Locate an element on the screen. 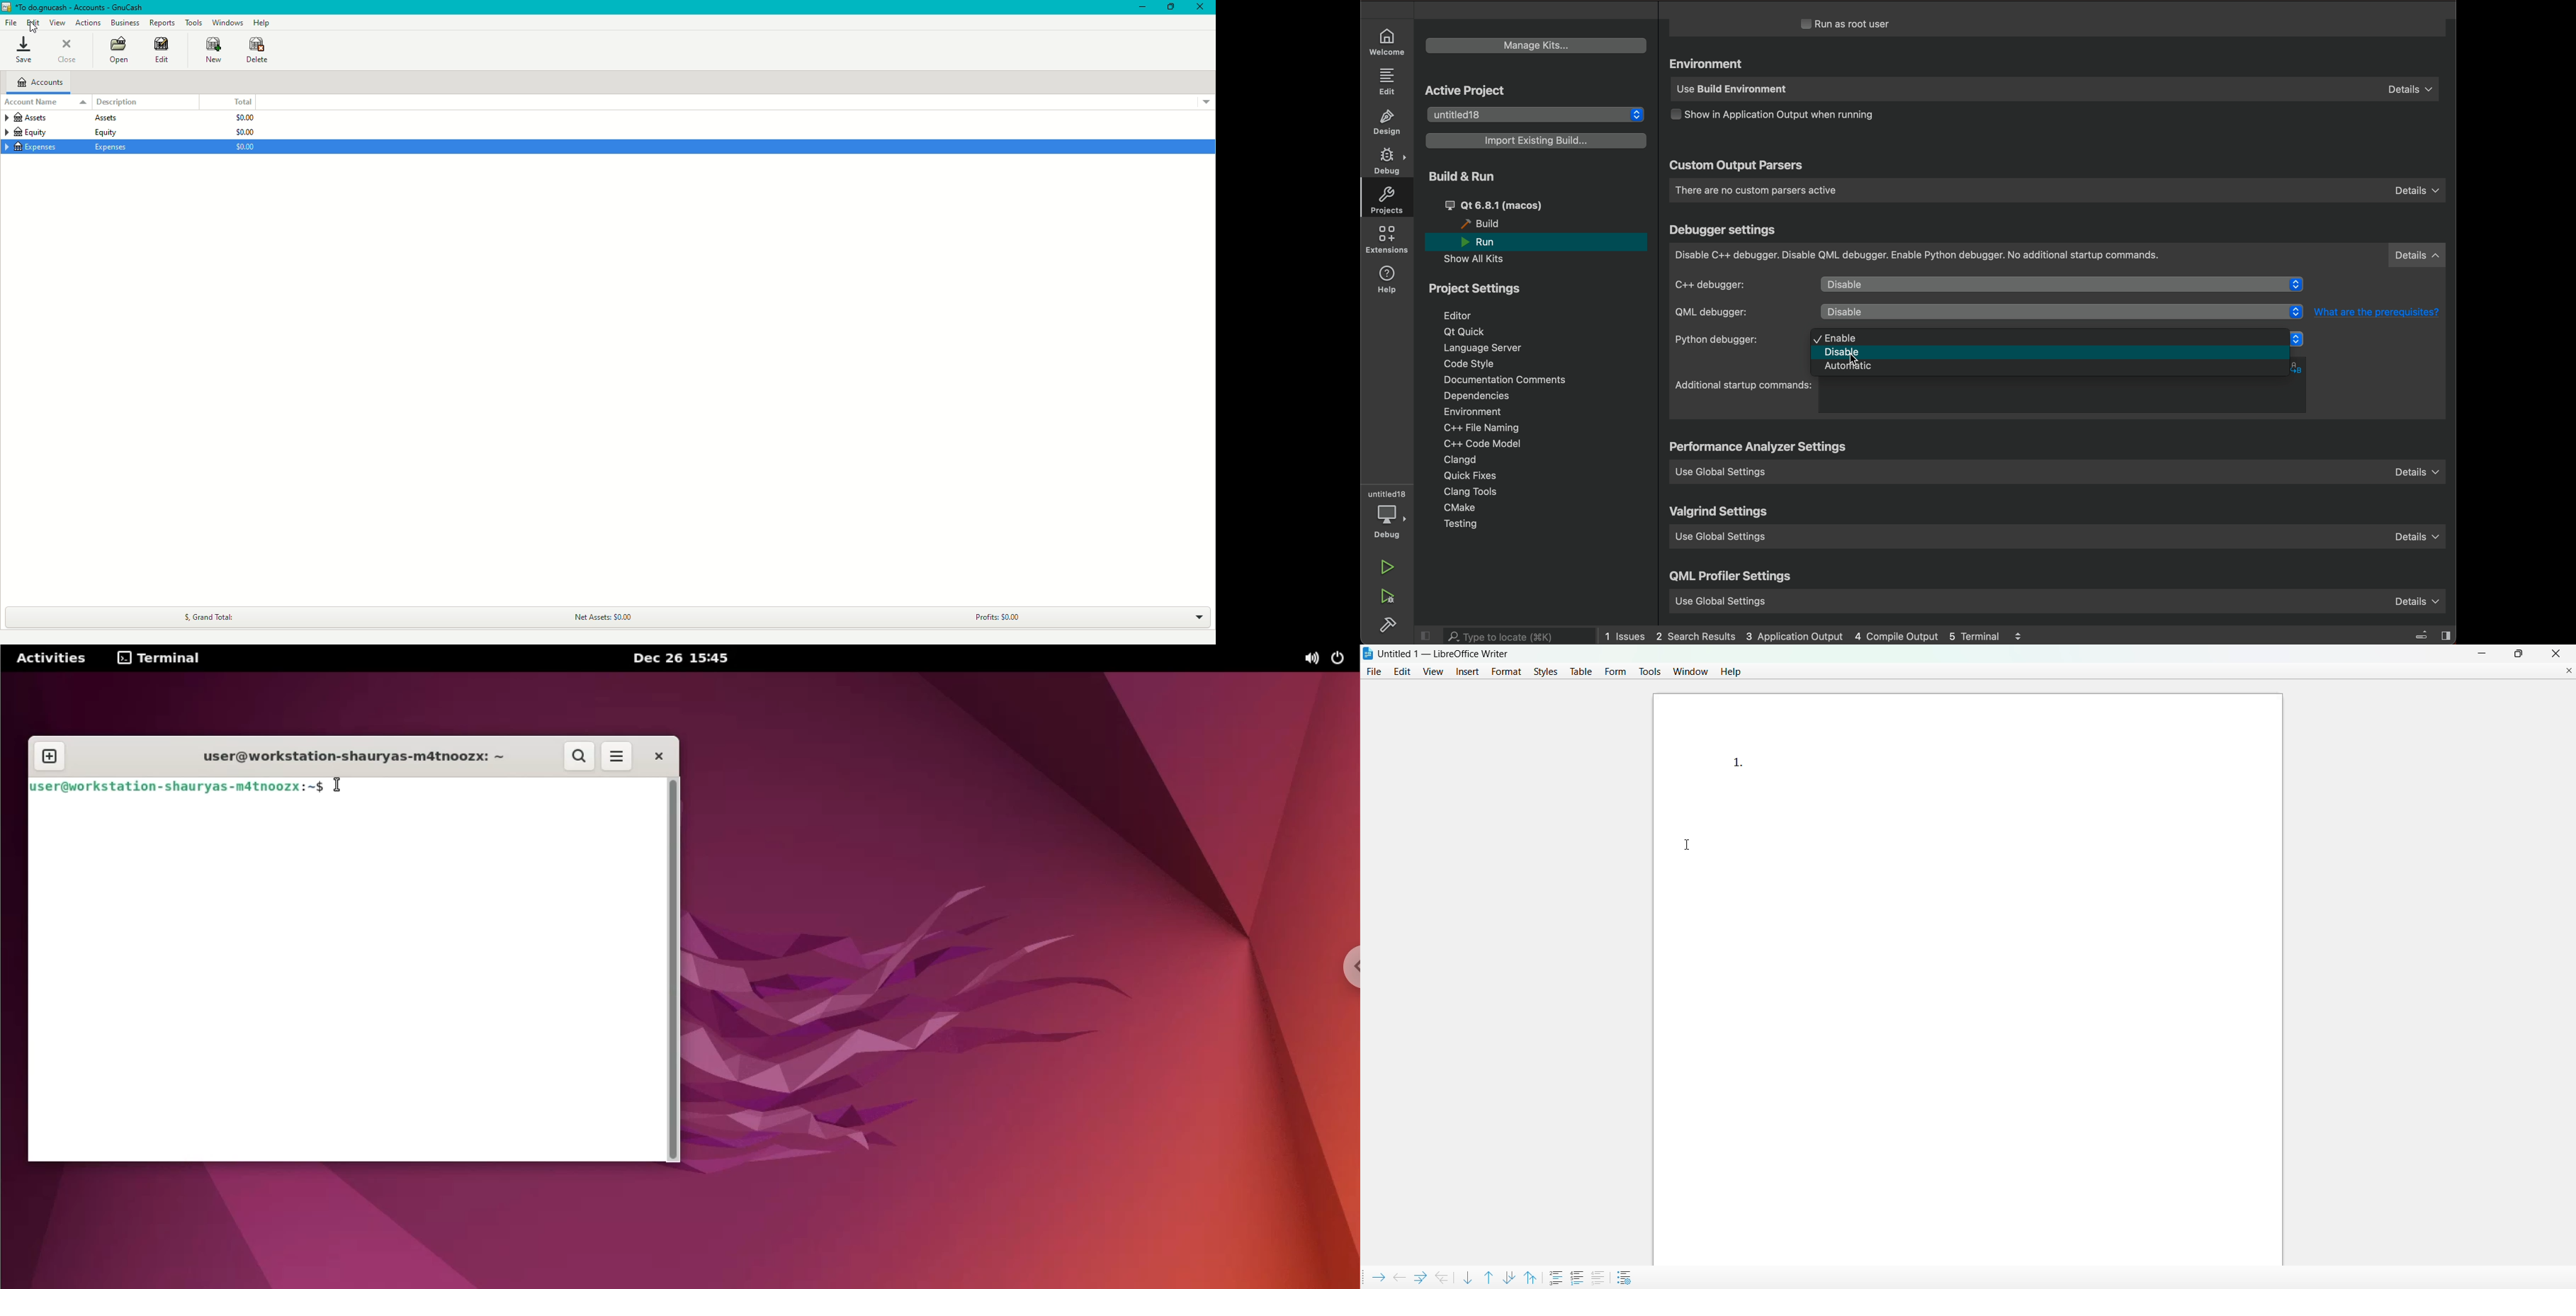  Grand Total is located at coordinates (209, 617).